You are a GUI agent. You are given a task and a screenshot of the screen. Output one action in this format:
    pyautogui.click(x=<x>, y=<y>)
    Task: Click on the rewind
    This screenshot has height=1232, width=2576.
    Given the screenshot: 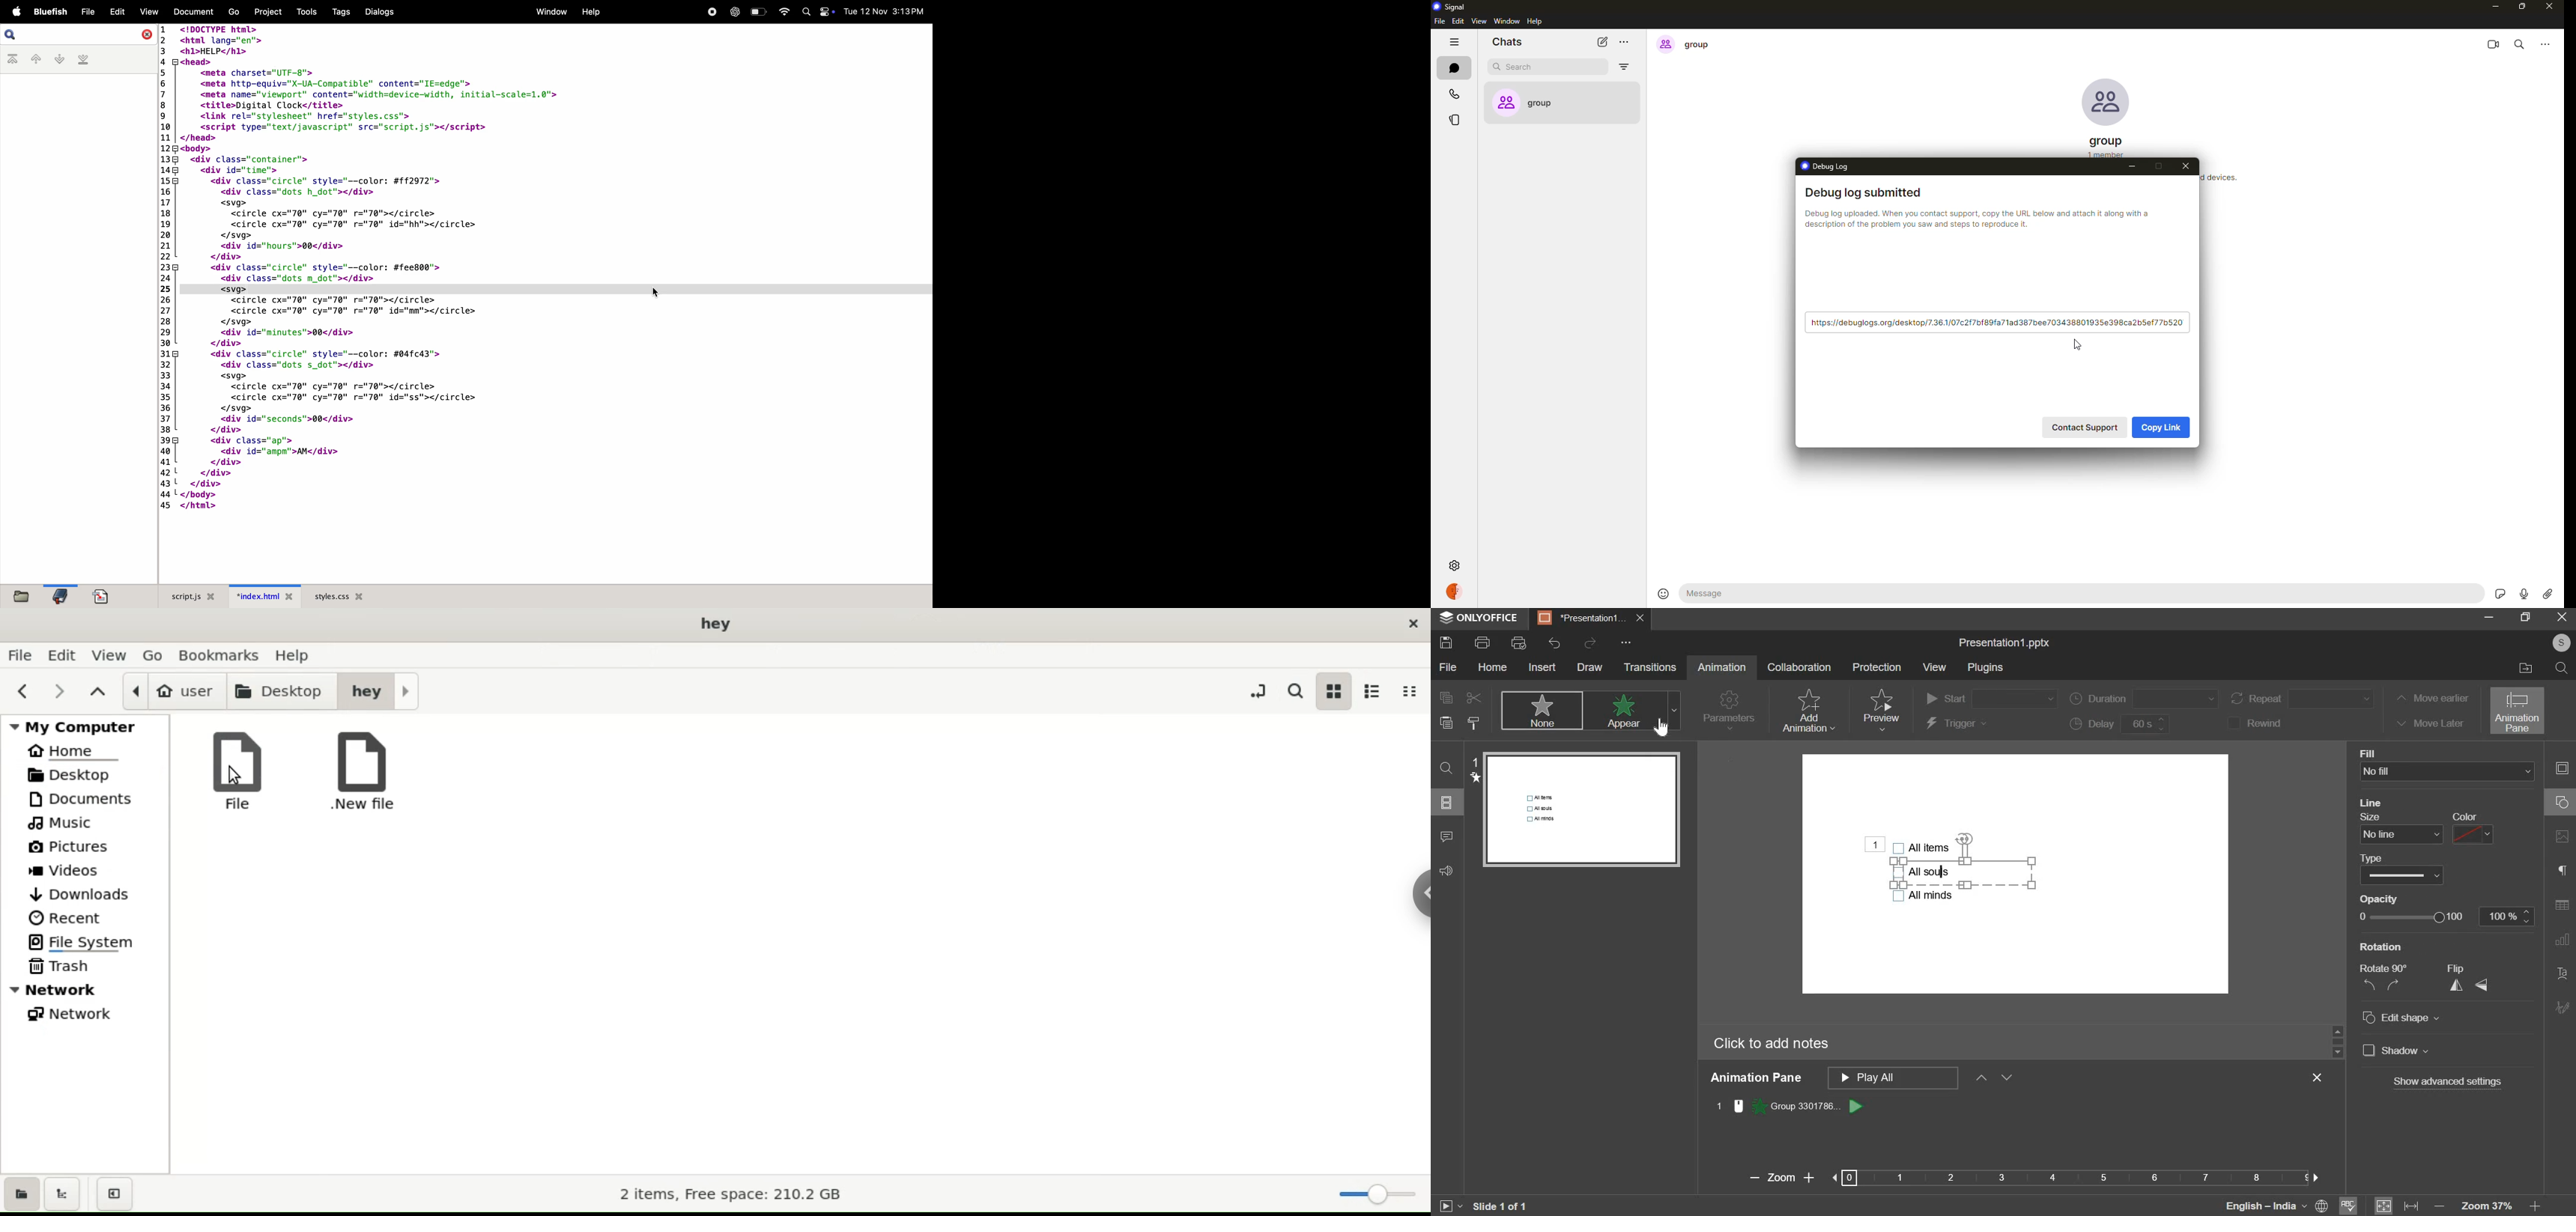 What is the action you would take?
    pyautogui.click(x=2260, y=723)
    